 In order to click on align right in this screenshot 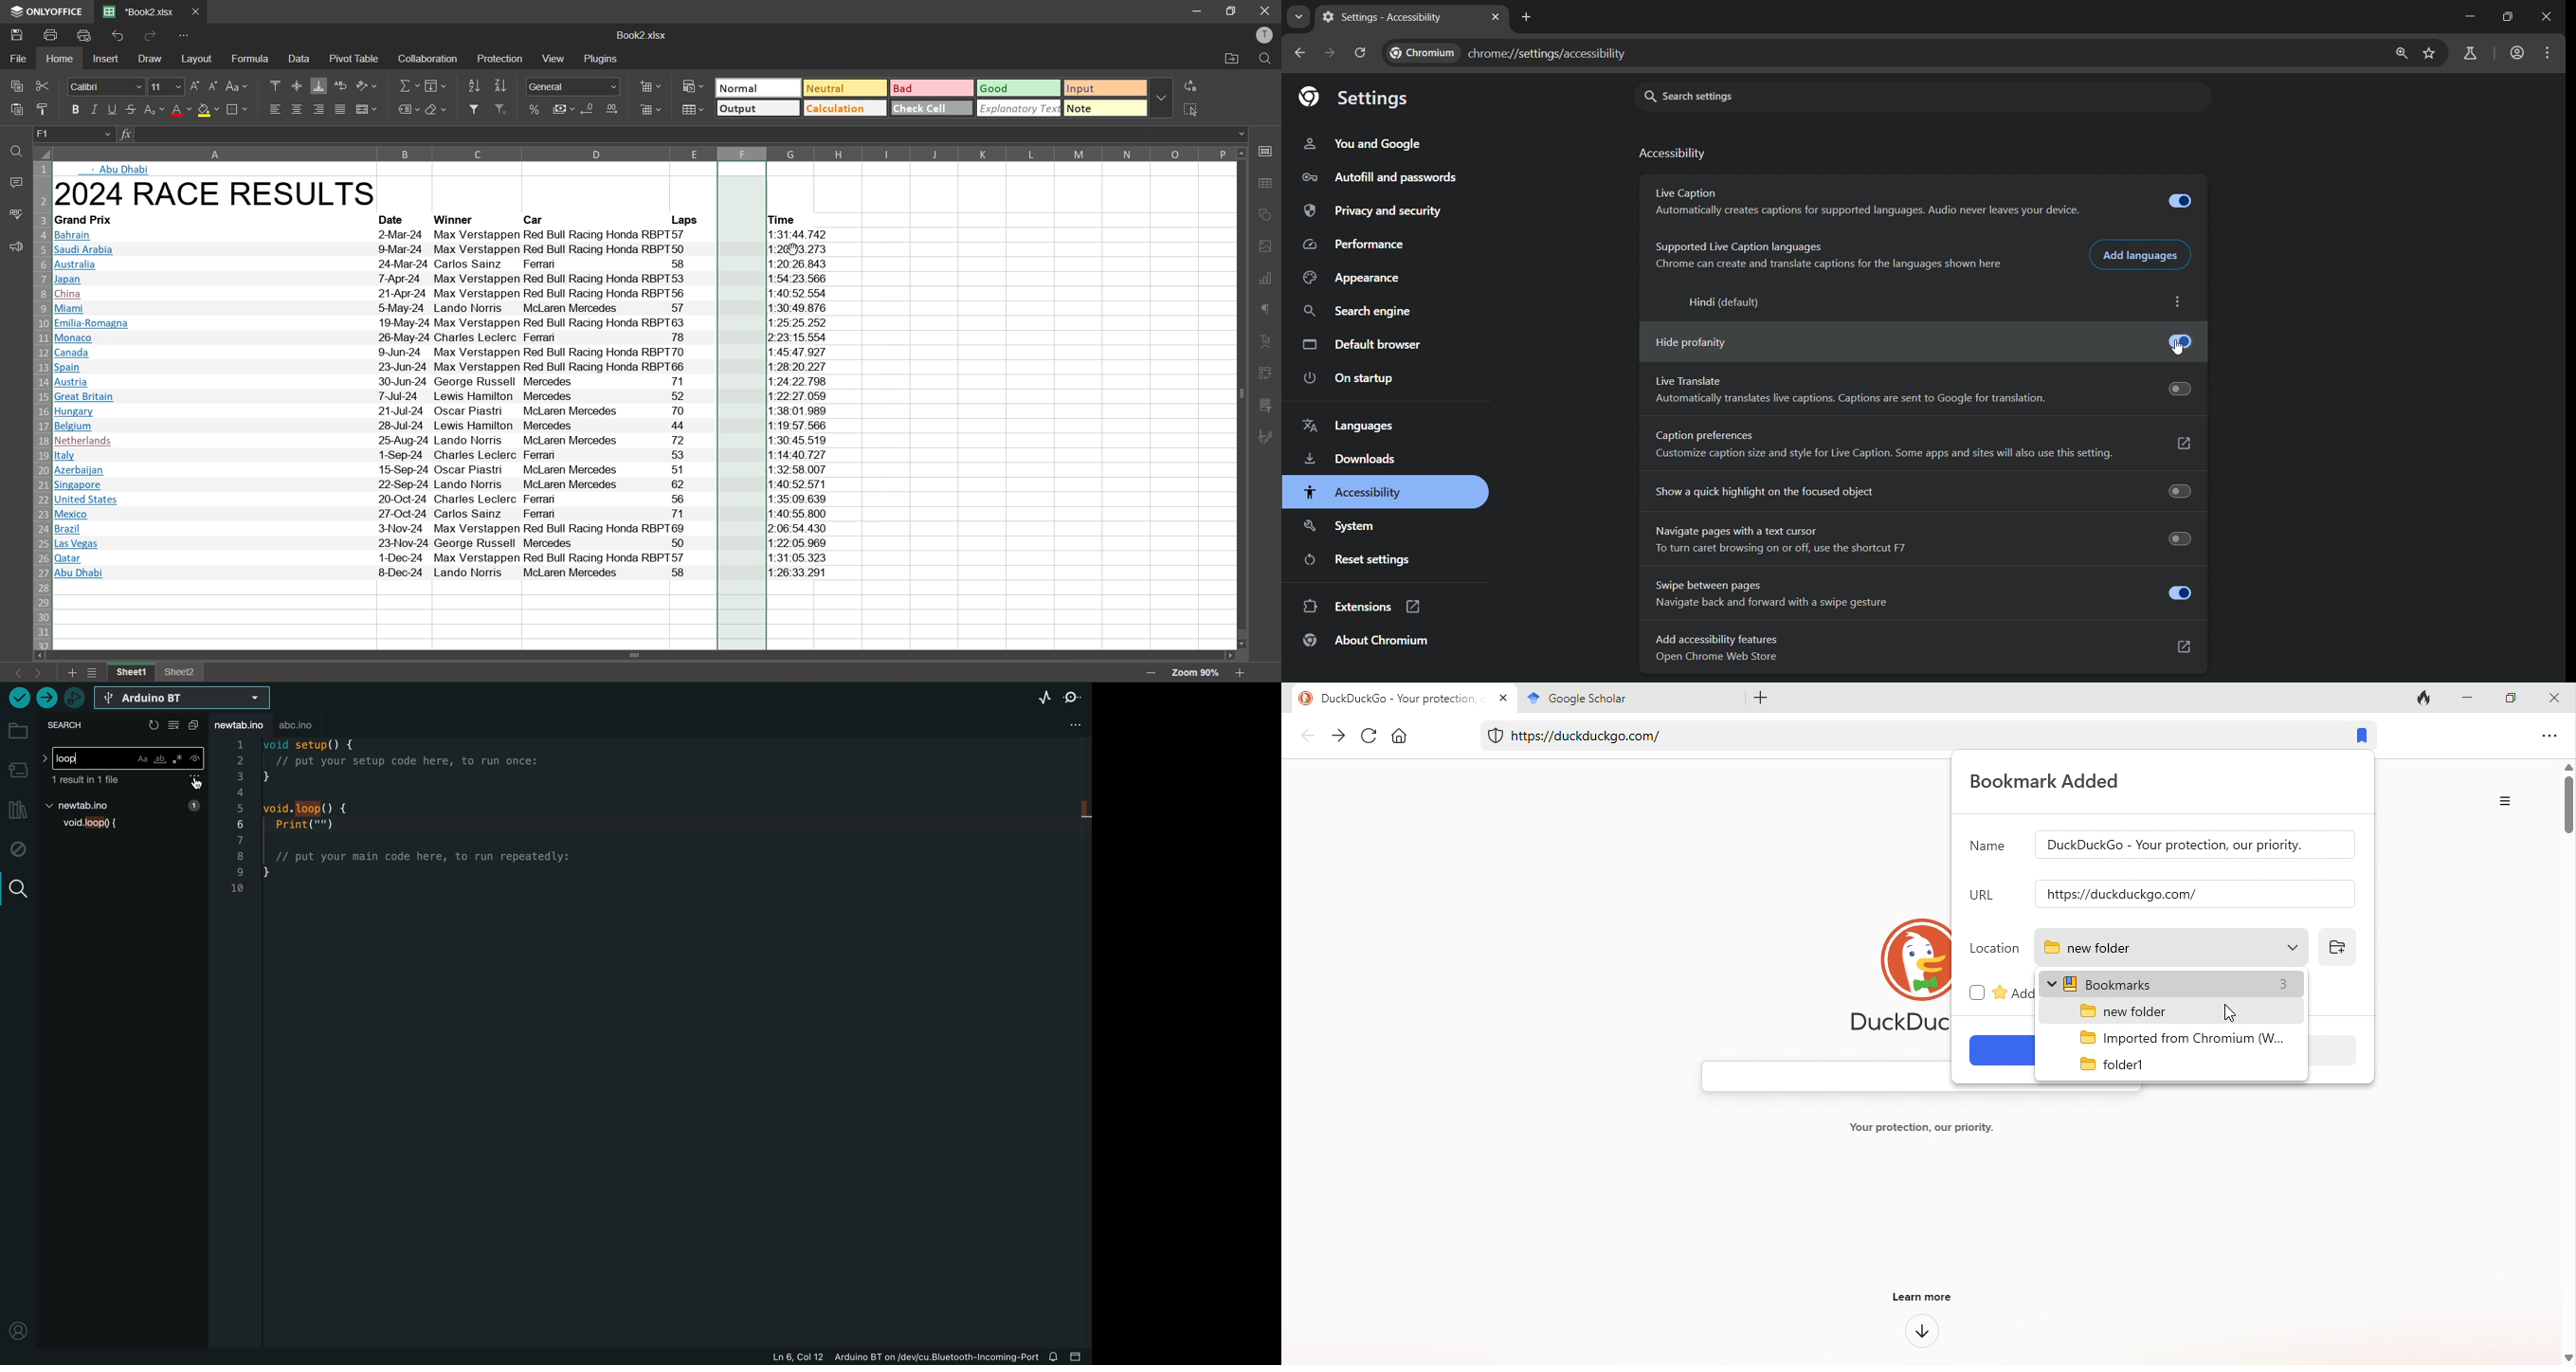, I will do `click(320, 109)`.